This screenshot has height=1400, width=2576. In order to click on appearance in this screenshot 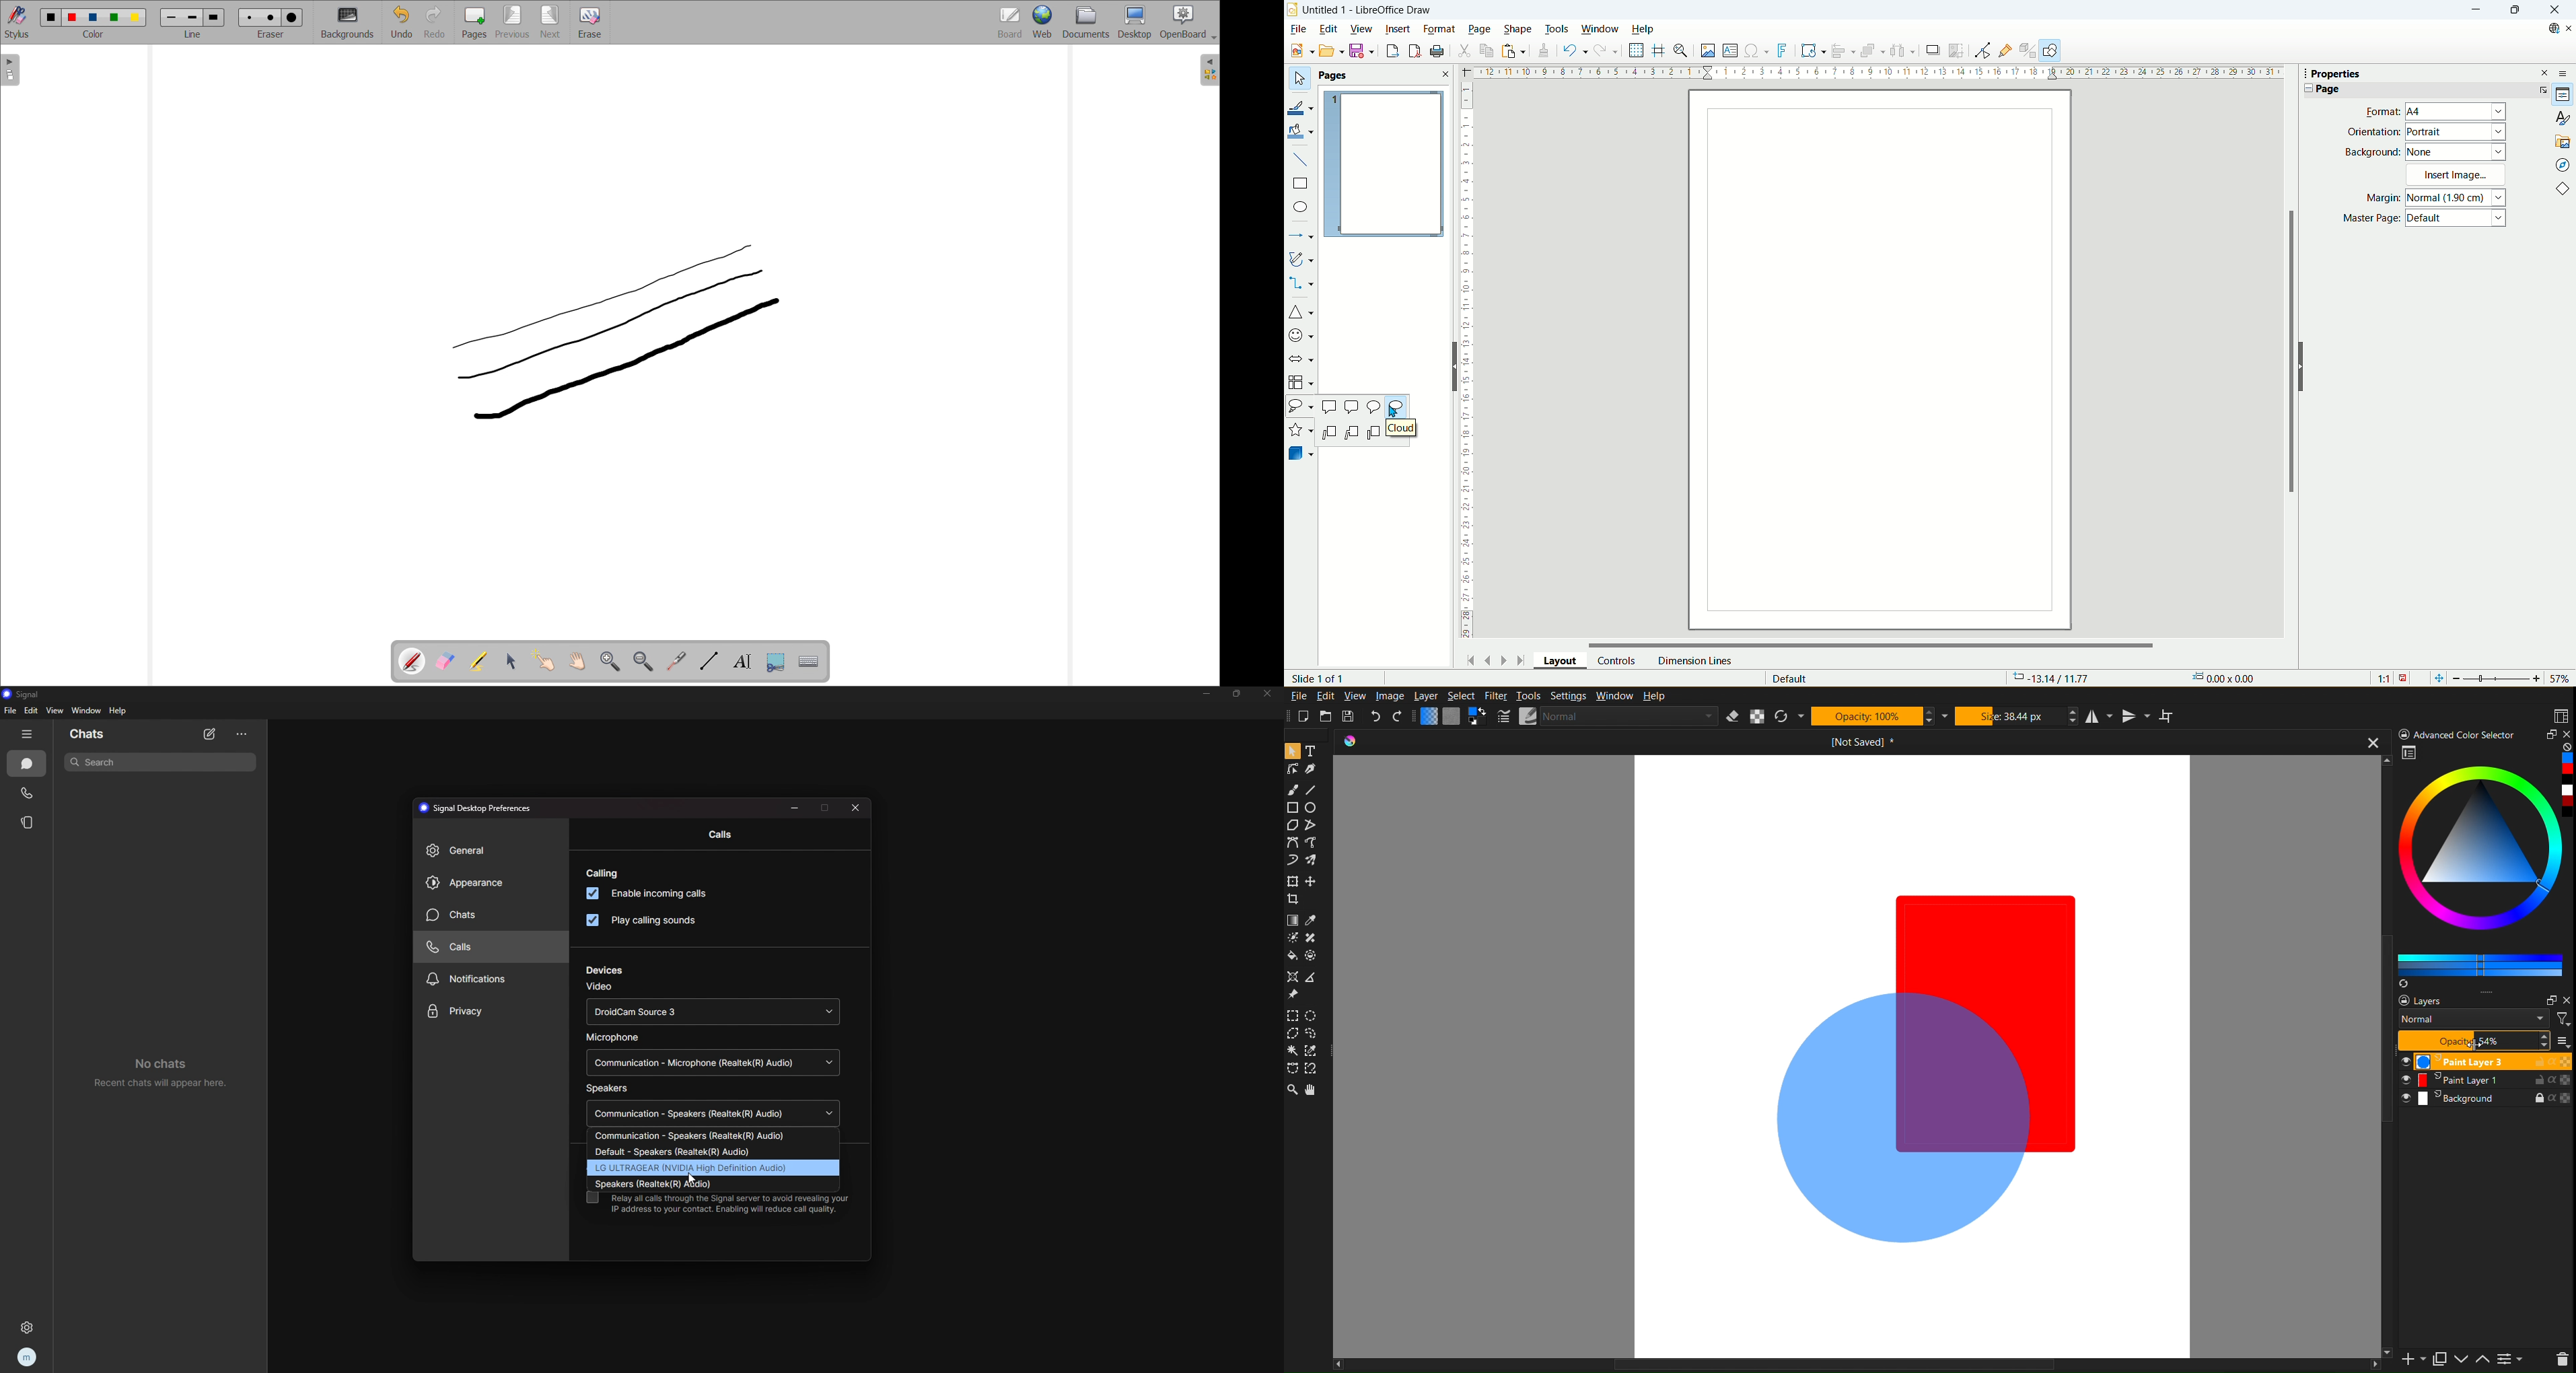, I will do `click(489, 884)`.